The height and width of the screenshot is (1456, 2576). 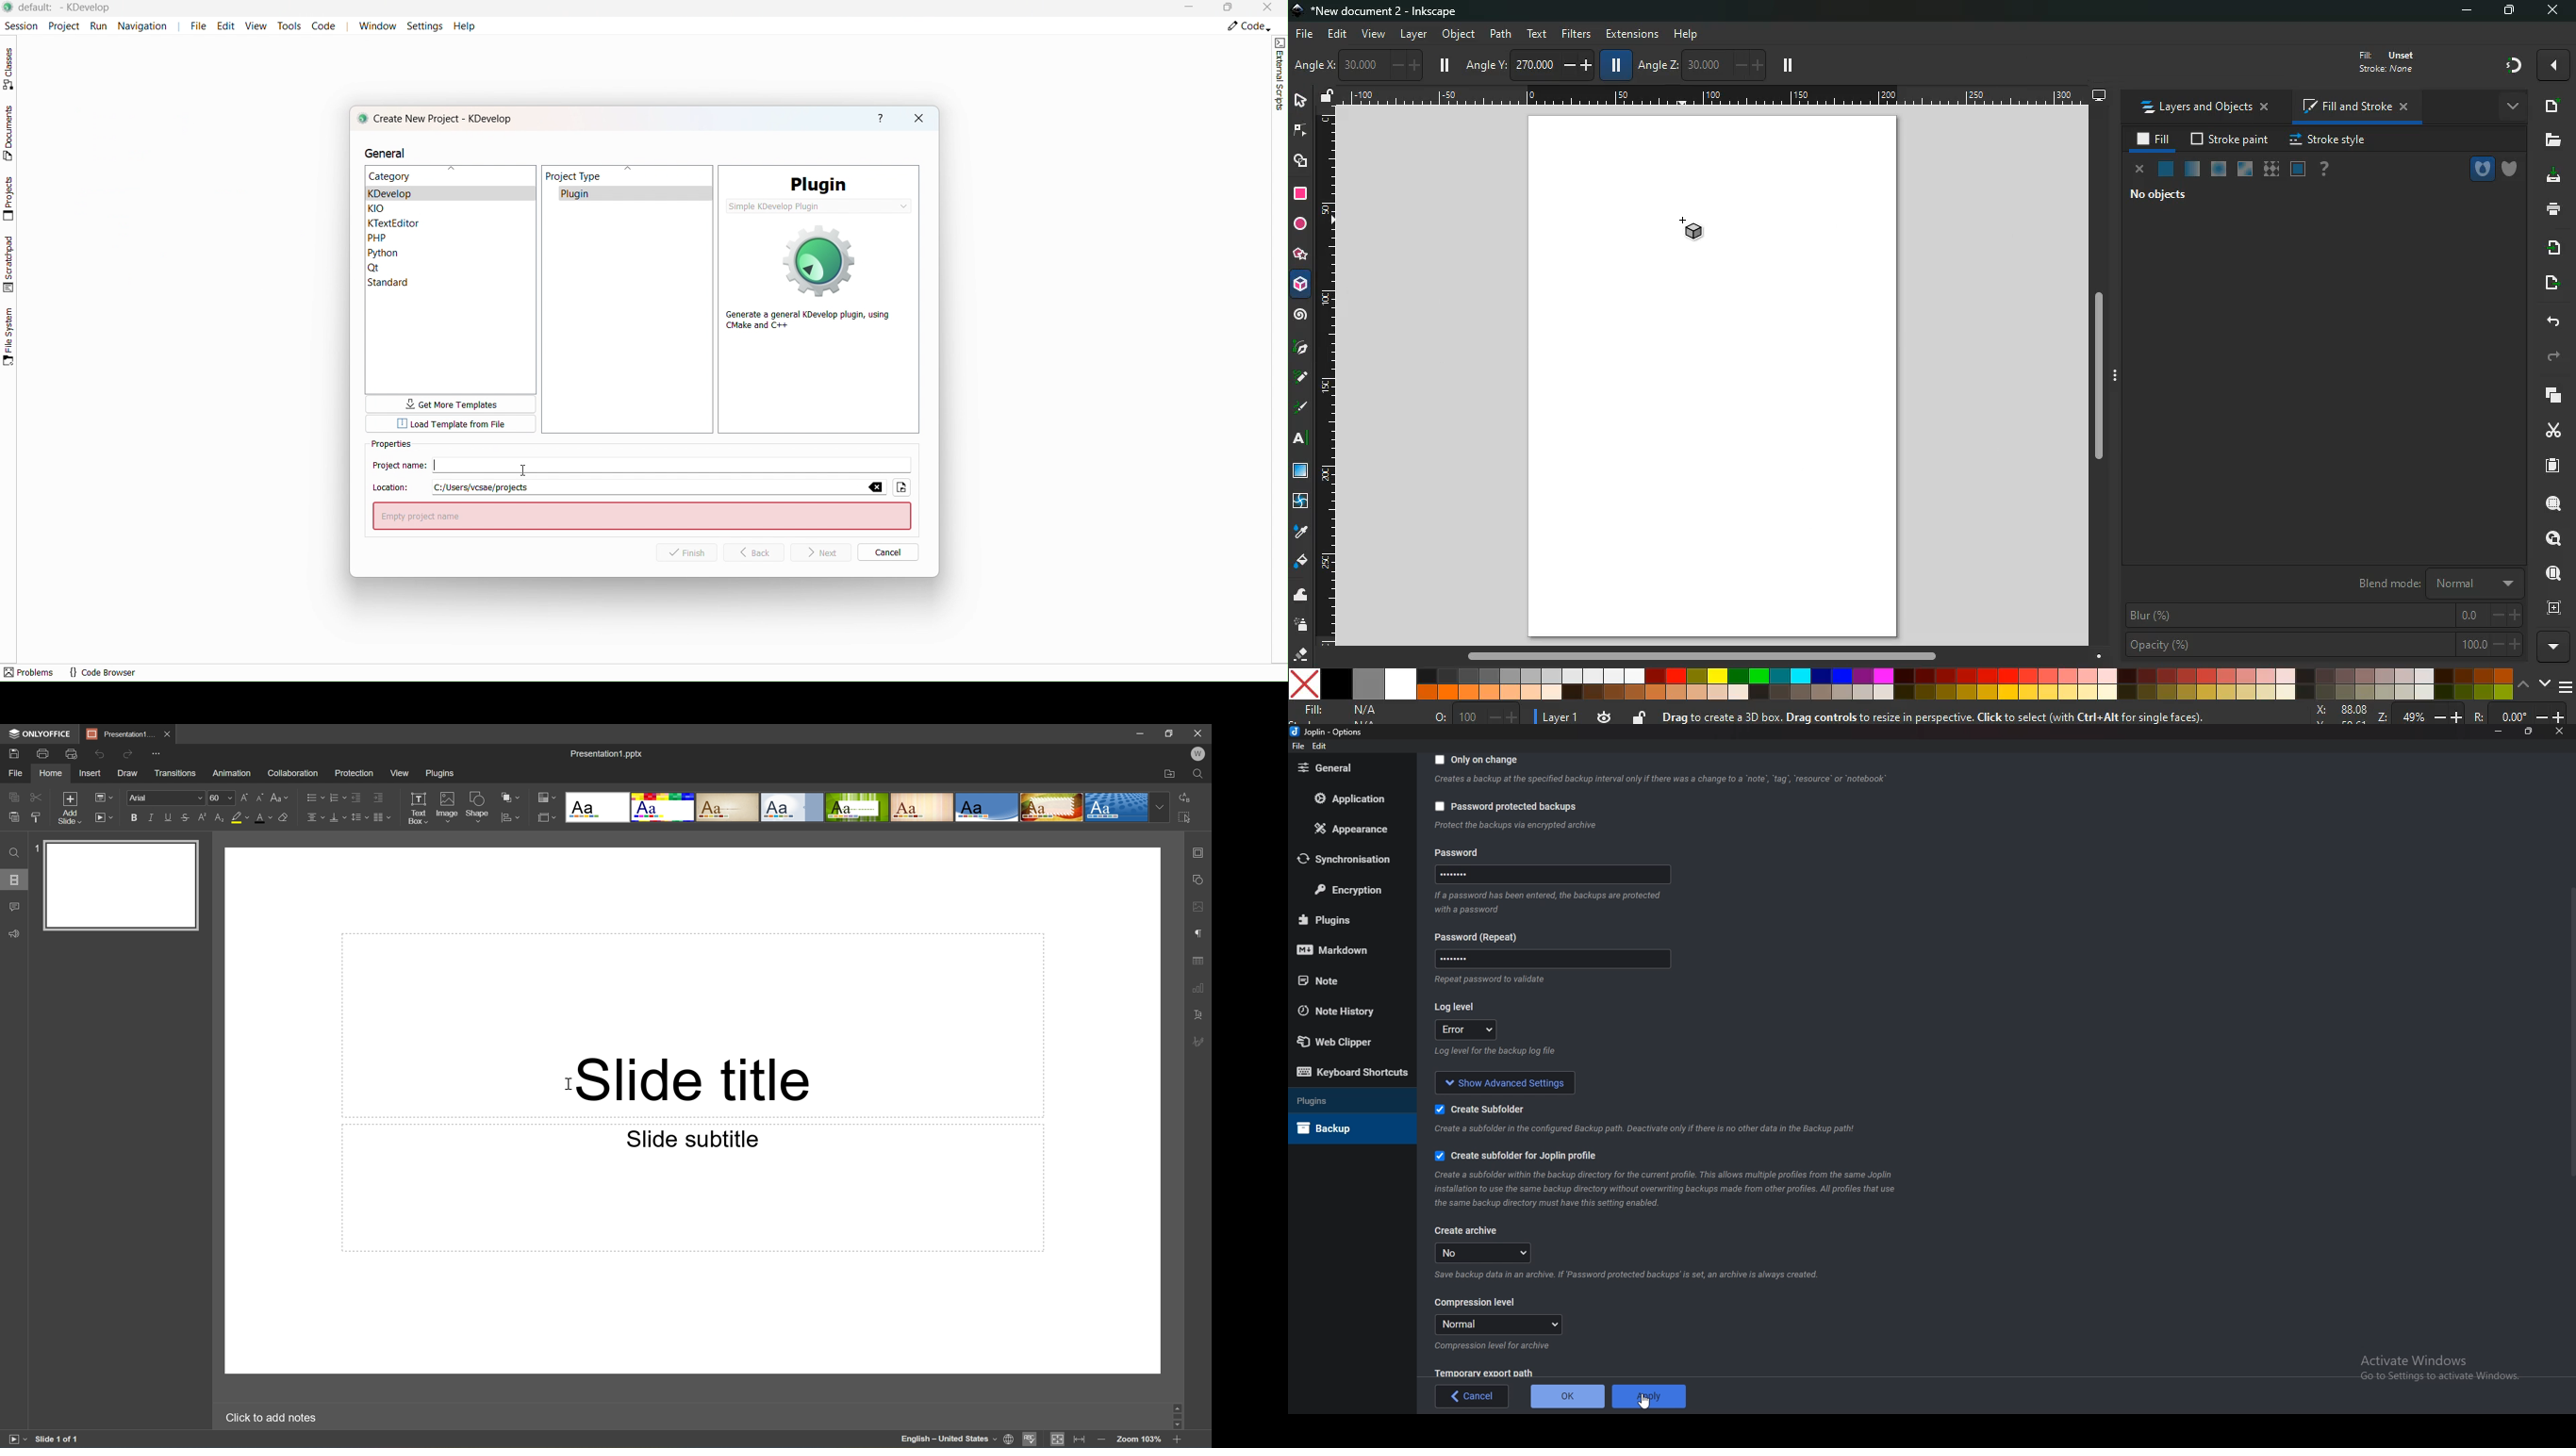 I want to click on Paste, so click(x=14, y=815).